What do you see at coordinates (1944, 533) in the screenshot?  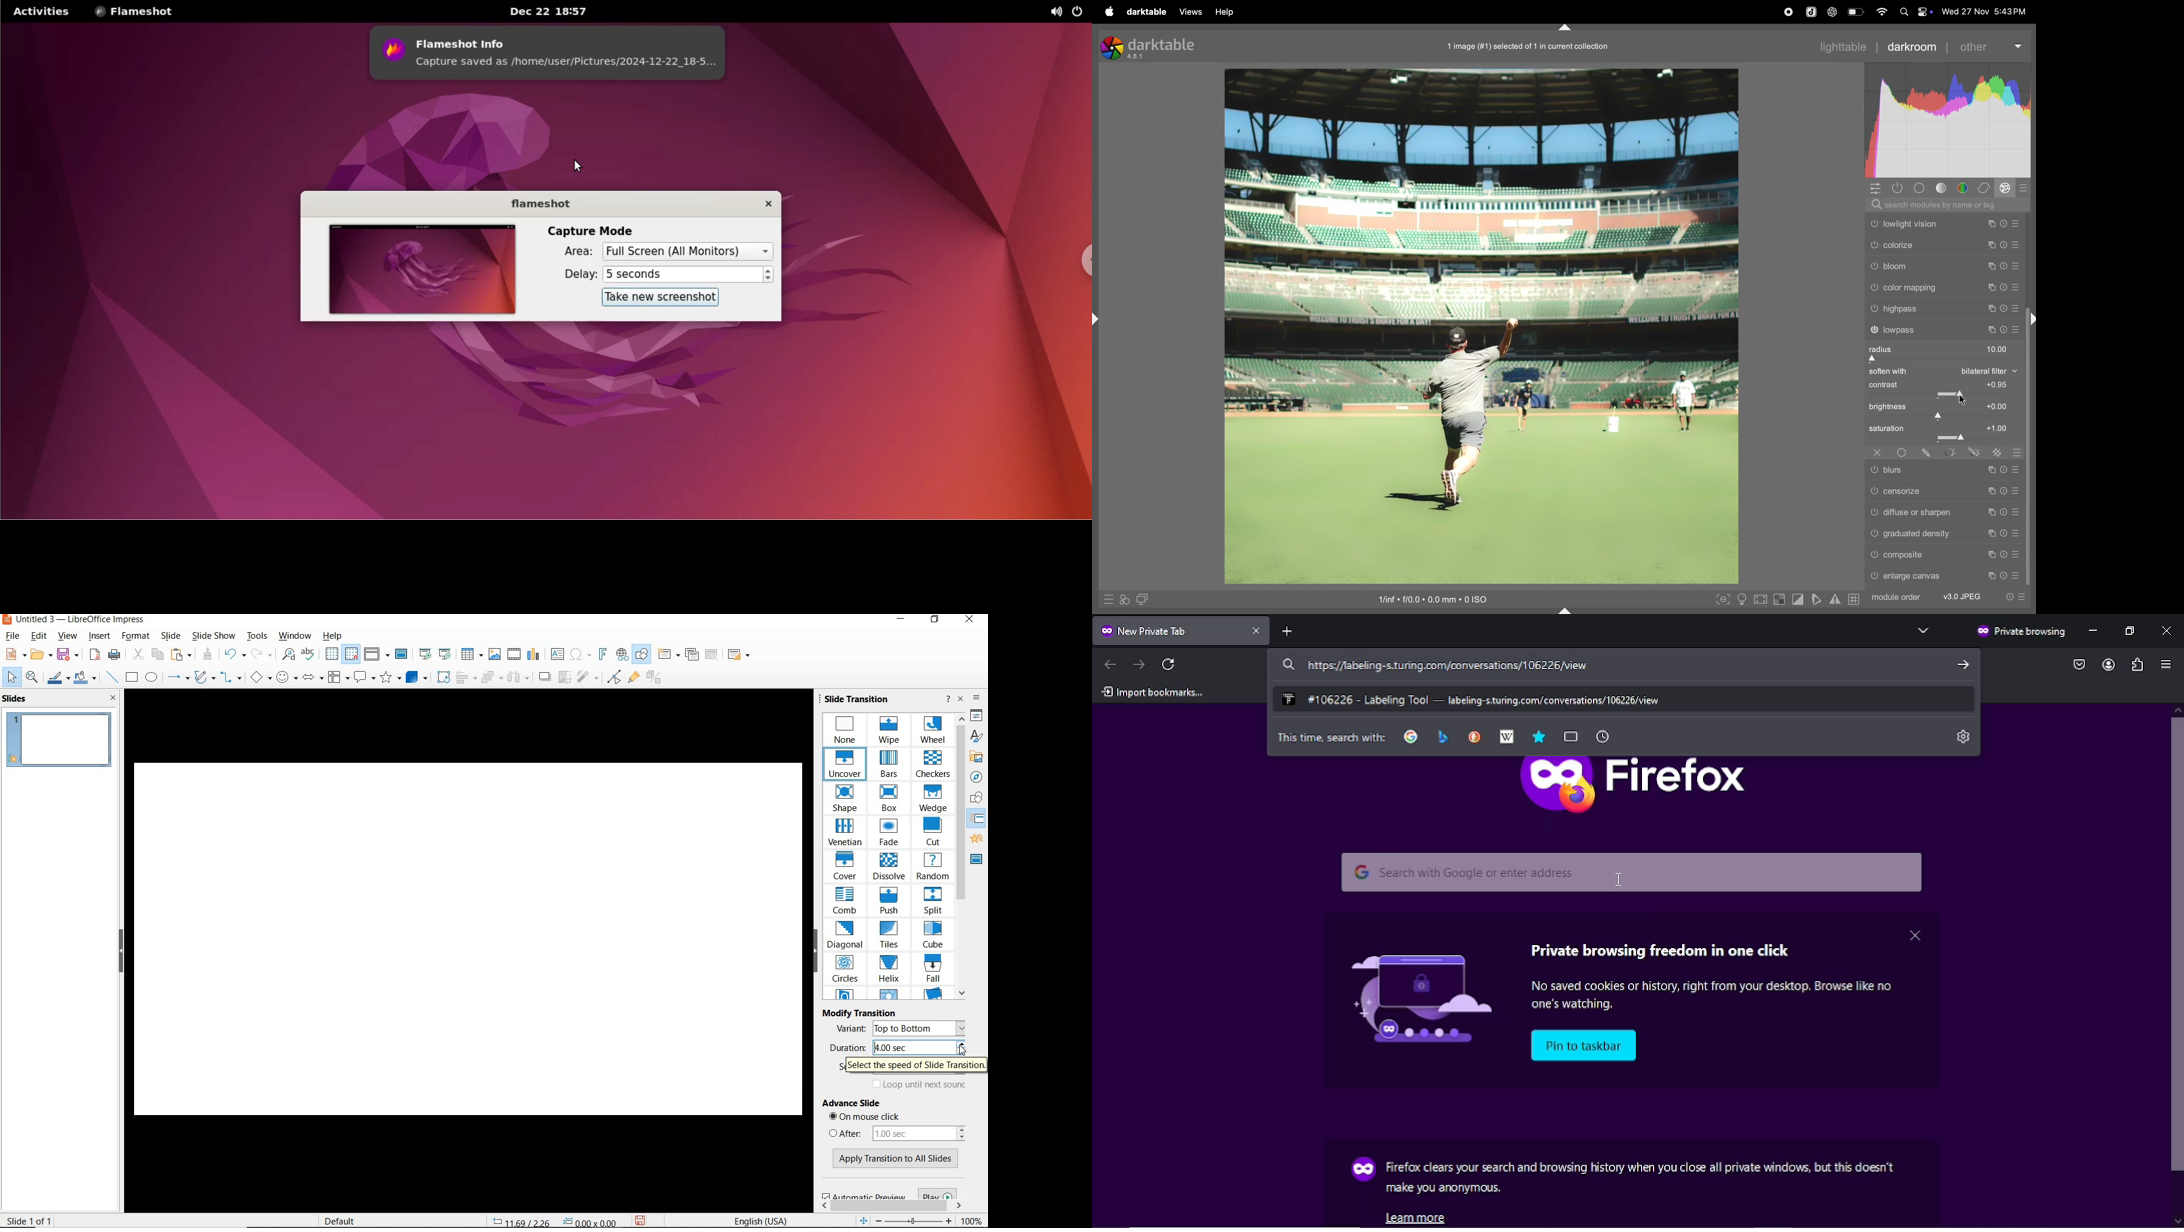 I see `gradient density` at bounding box center [1944, 533].